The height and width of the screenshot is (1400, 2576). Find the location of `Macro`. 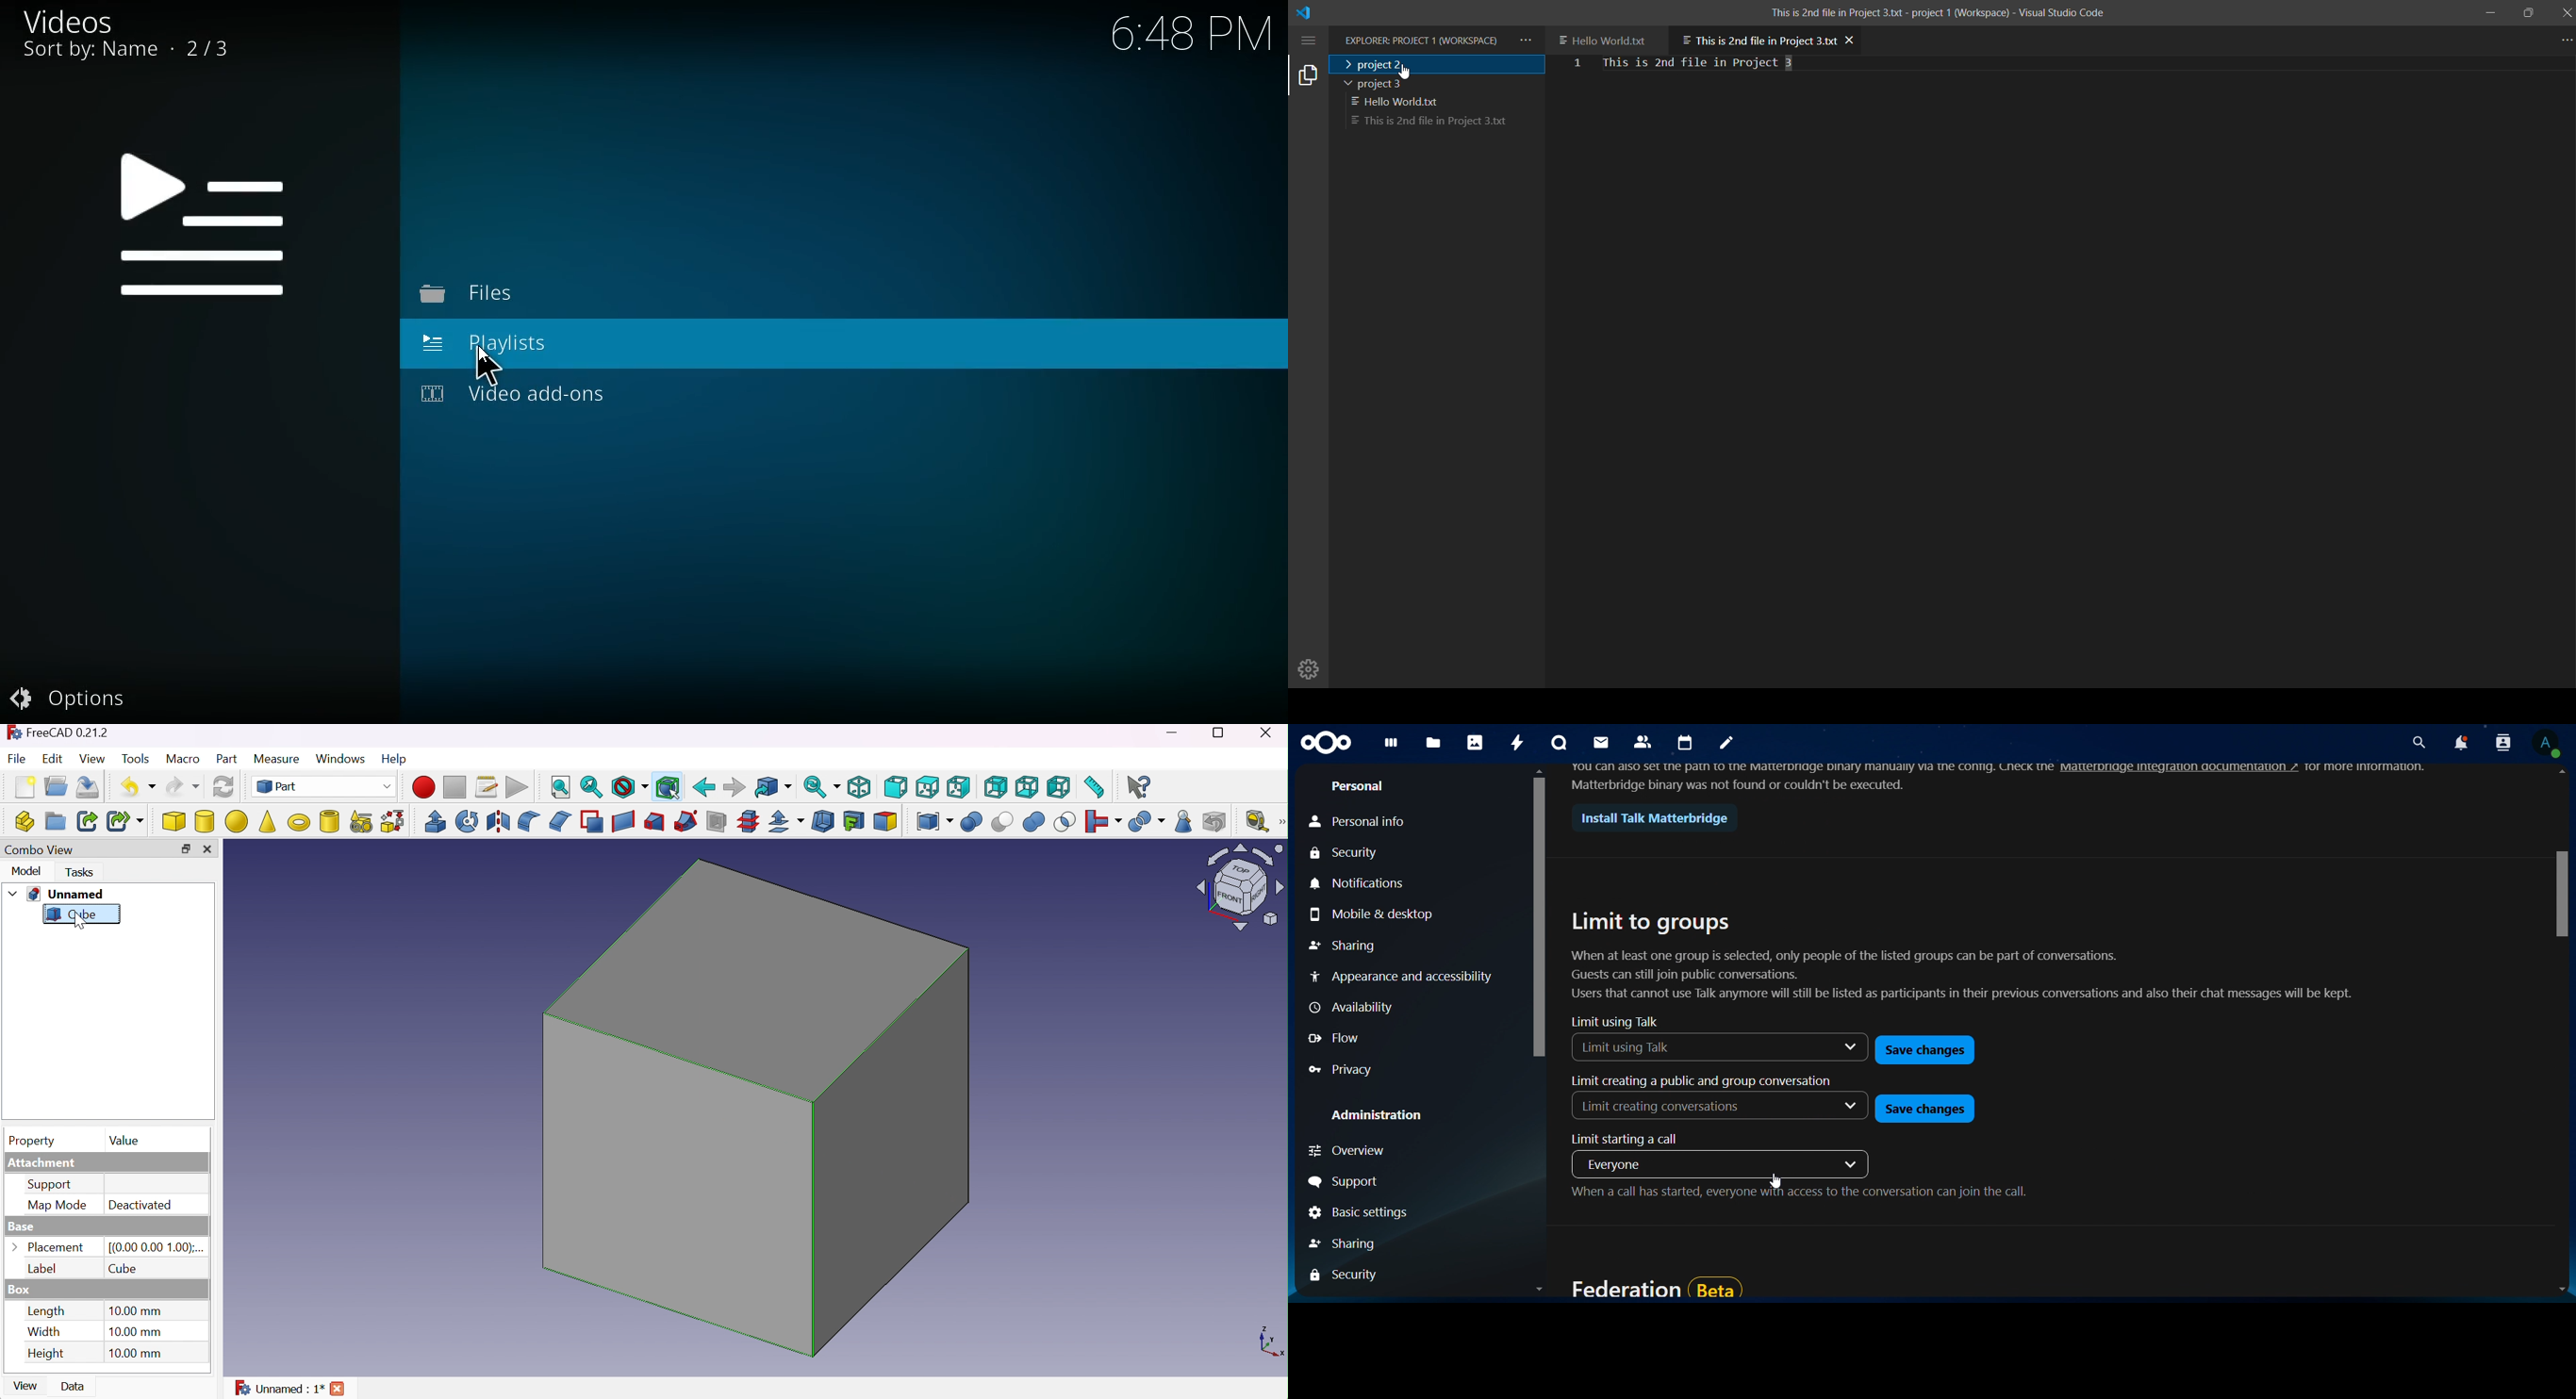

Macro is located at coordinates (185, 761).